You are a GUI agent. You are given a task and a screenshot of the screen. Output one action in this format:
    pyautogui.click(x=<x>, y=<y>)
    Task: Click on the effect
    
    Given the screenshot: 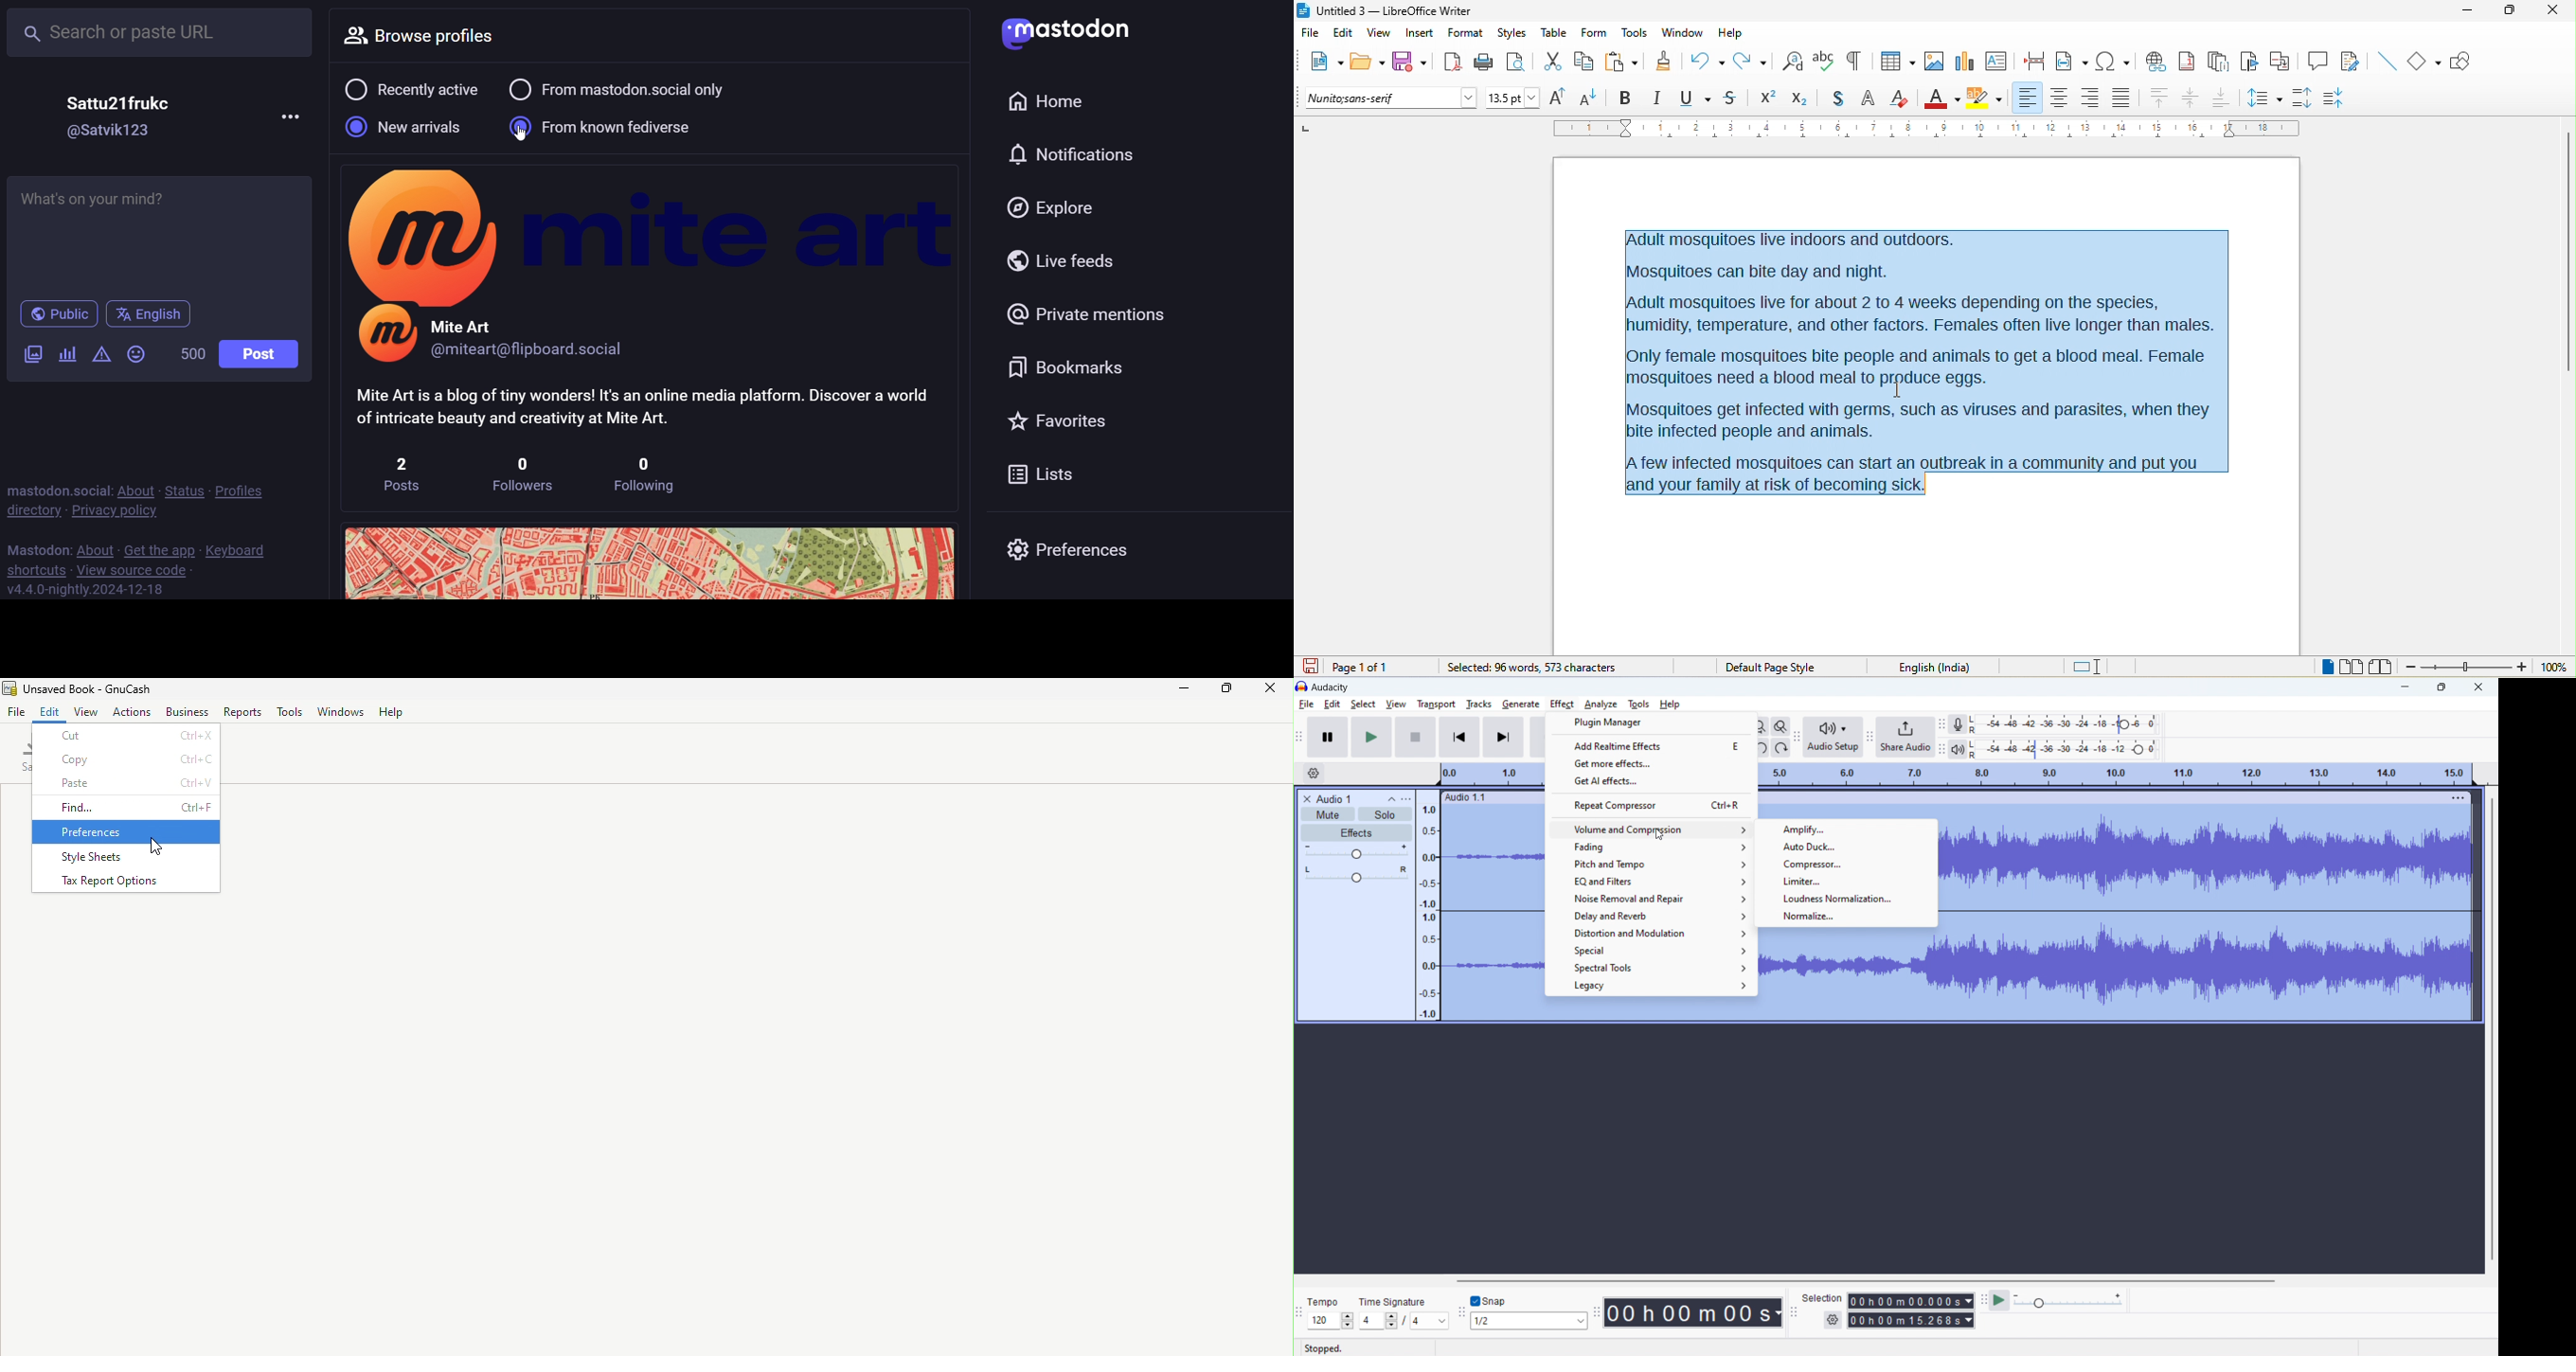 What is the action you would take?
    pyautogui.click(x=1562, y=705)
    